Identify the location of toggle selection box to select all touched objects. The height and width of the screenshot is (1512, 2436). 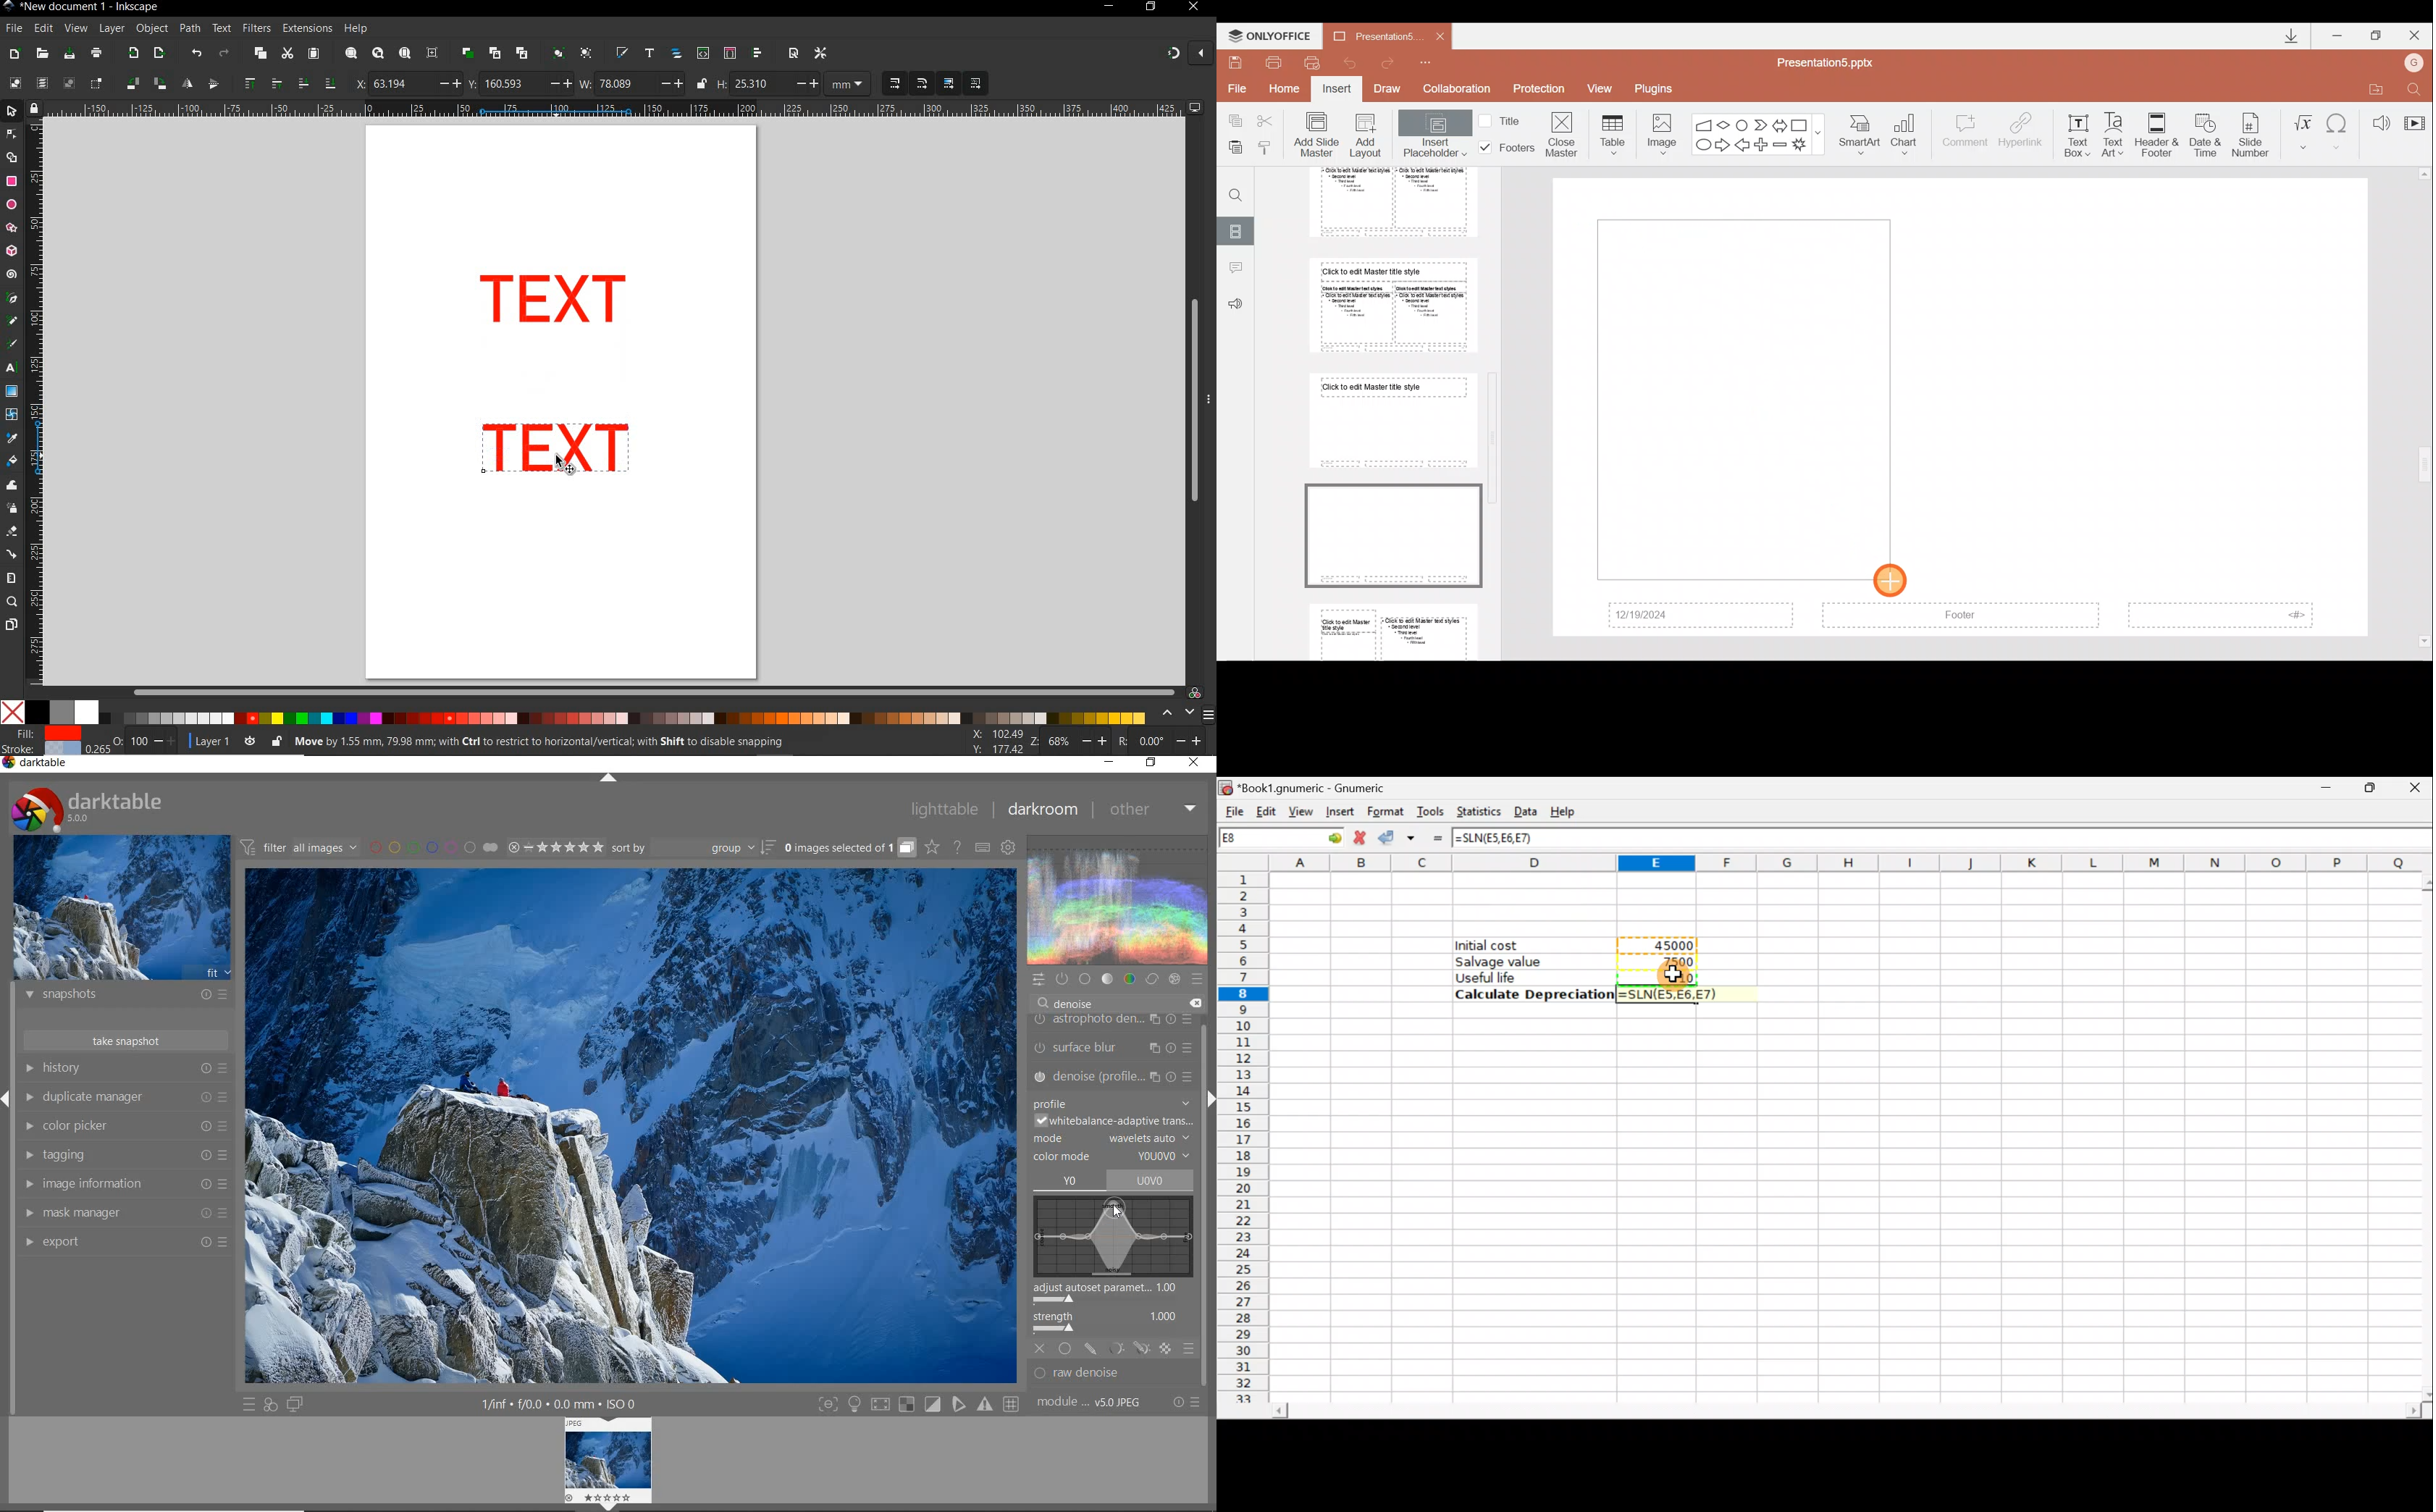
(96, 84).